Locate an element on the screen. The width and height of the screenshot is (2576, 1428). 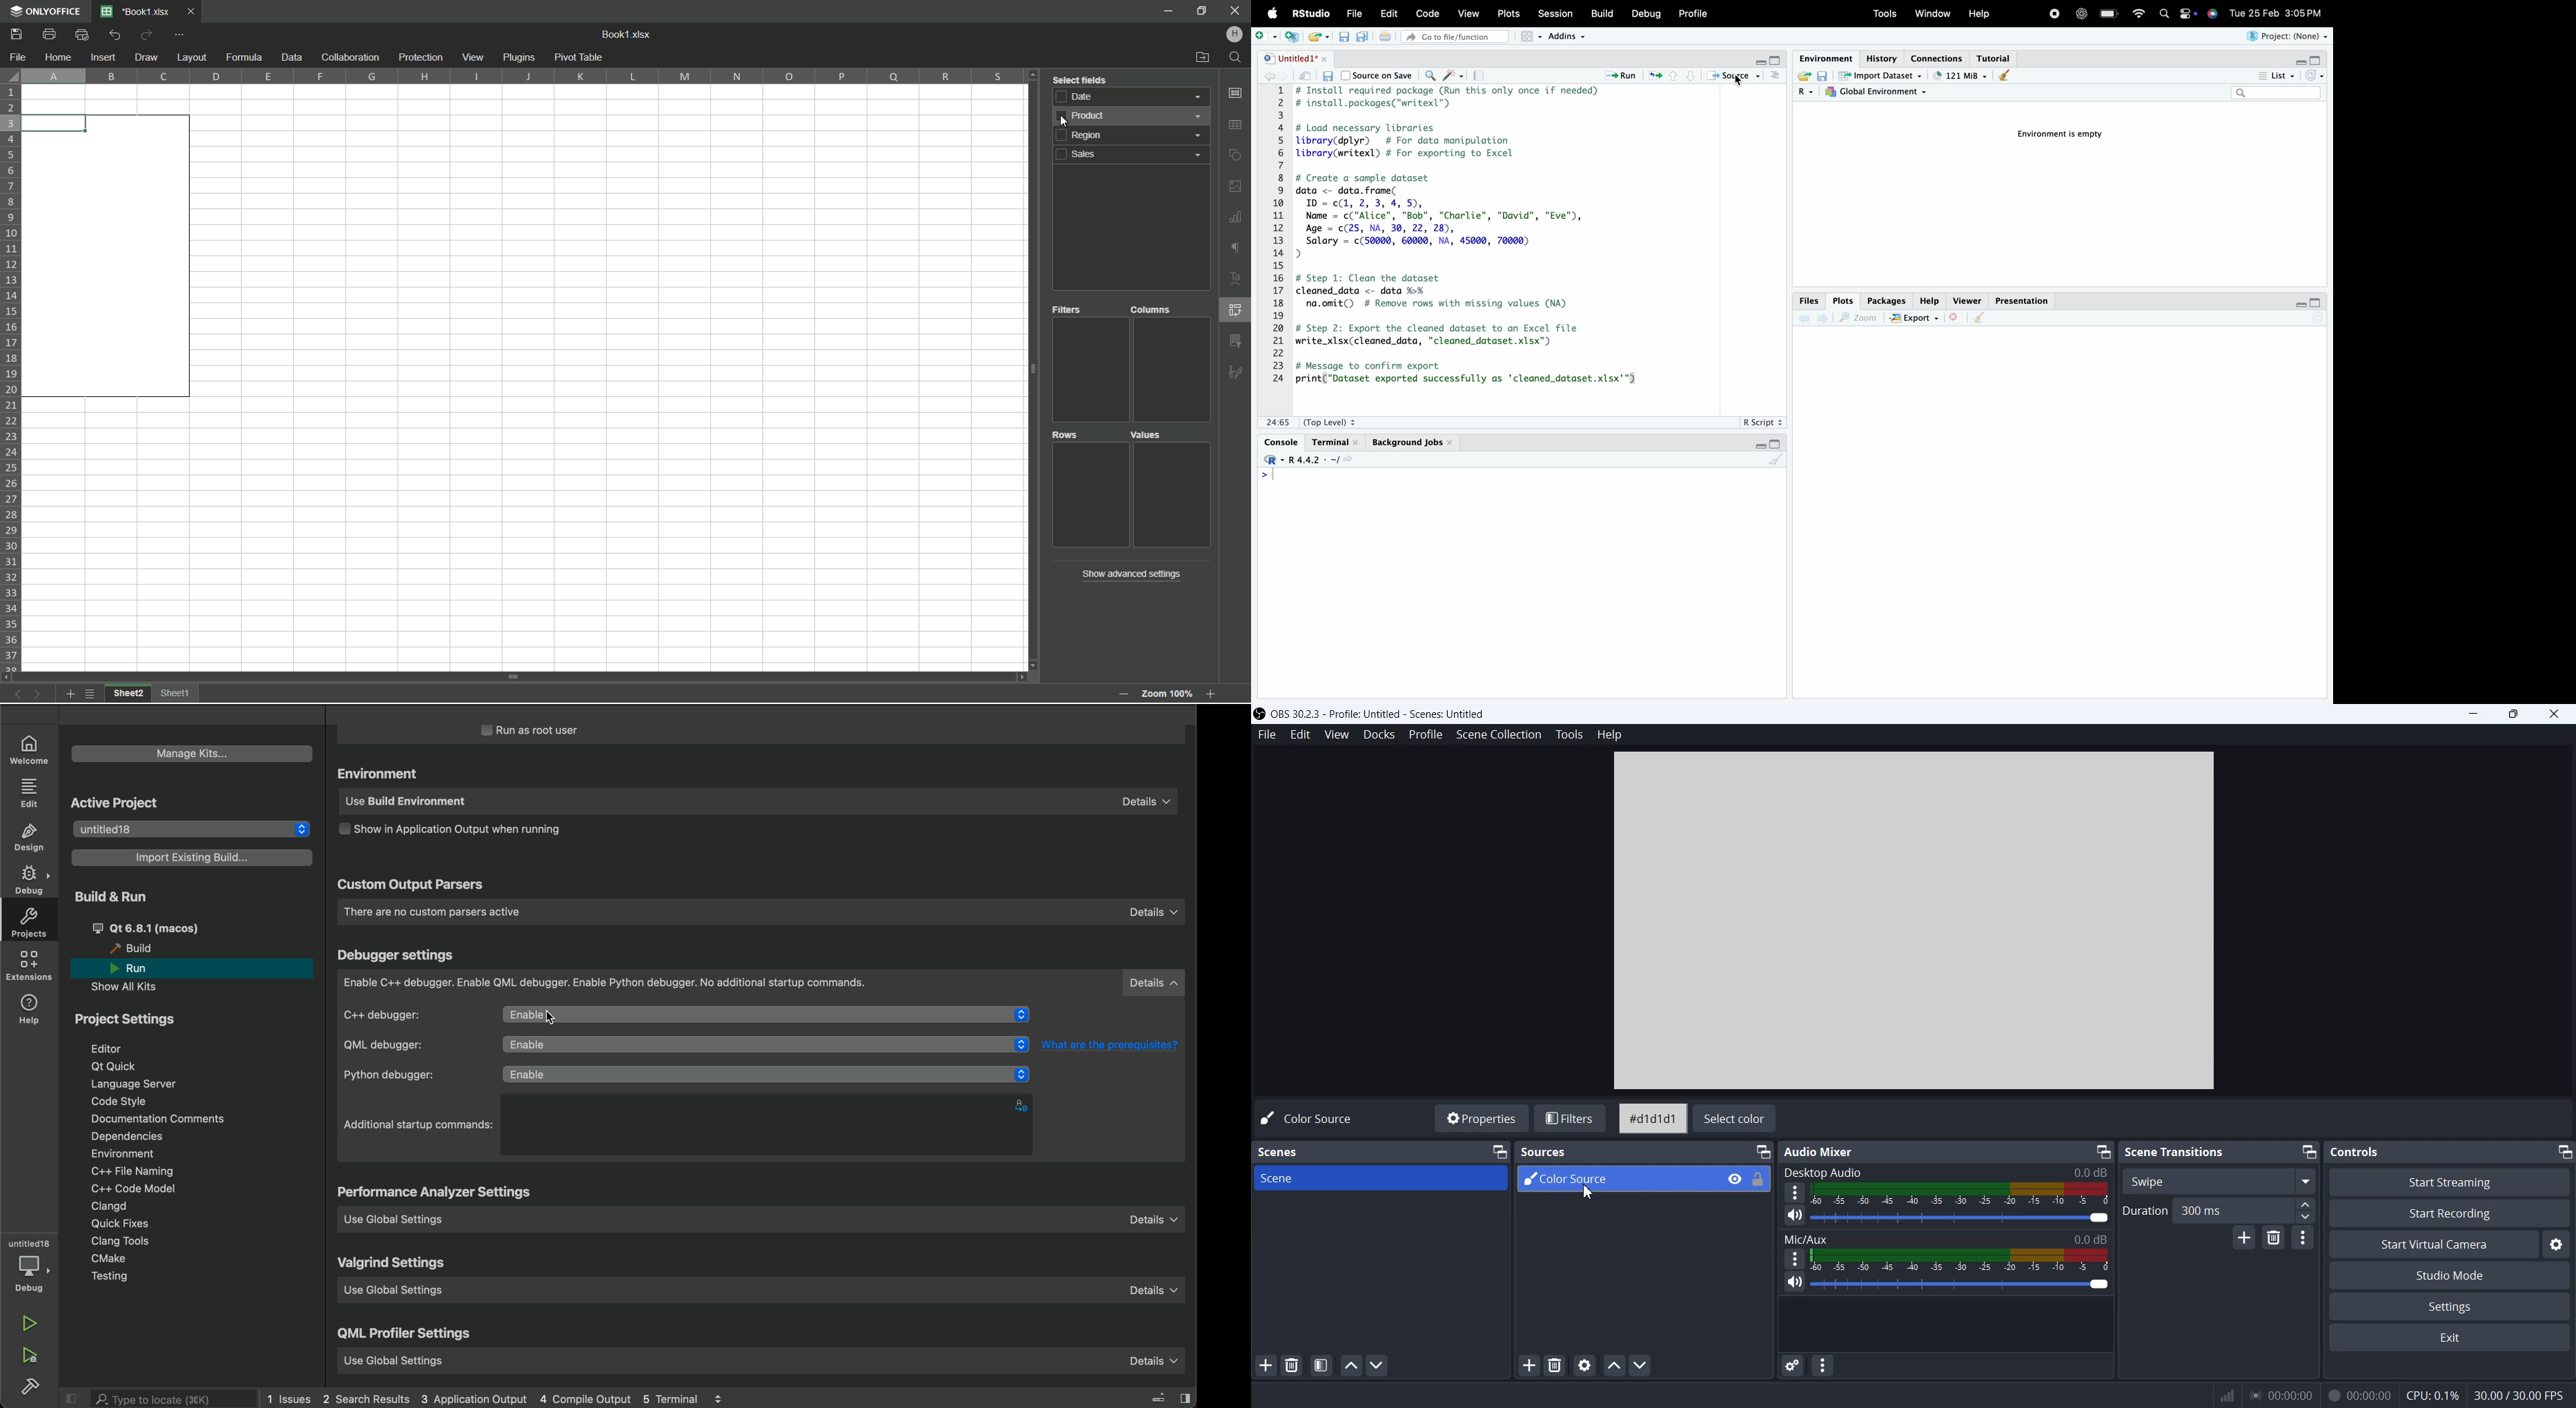
Move Scene Down is located at coordinates (1379, 1365).